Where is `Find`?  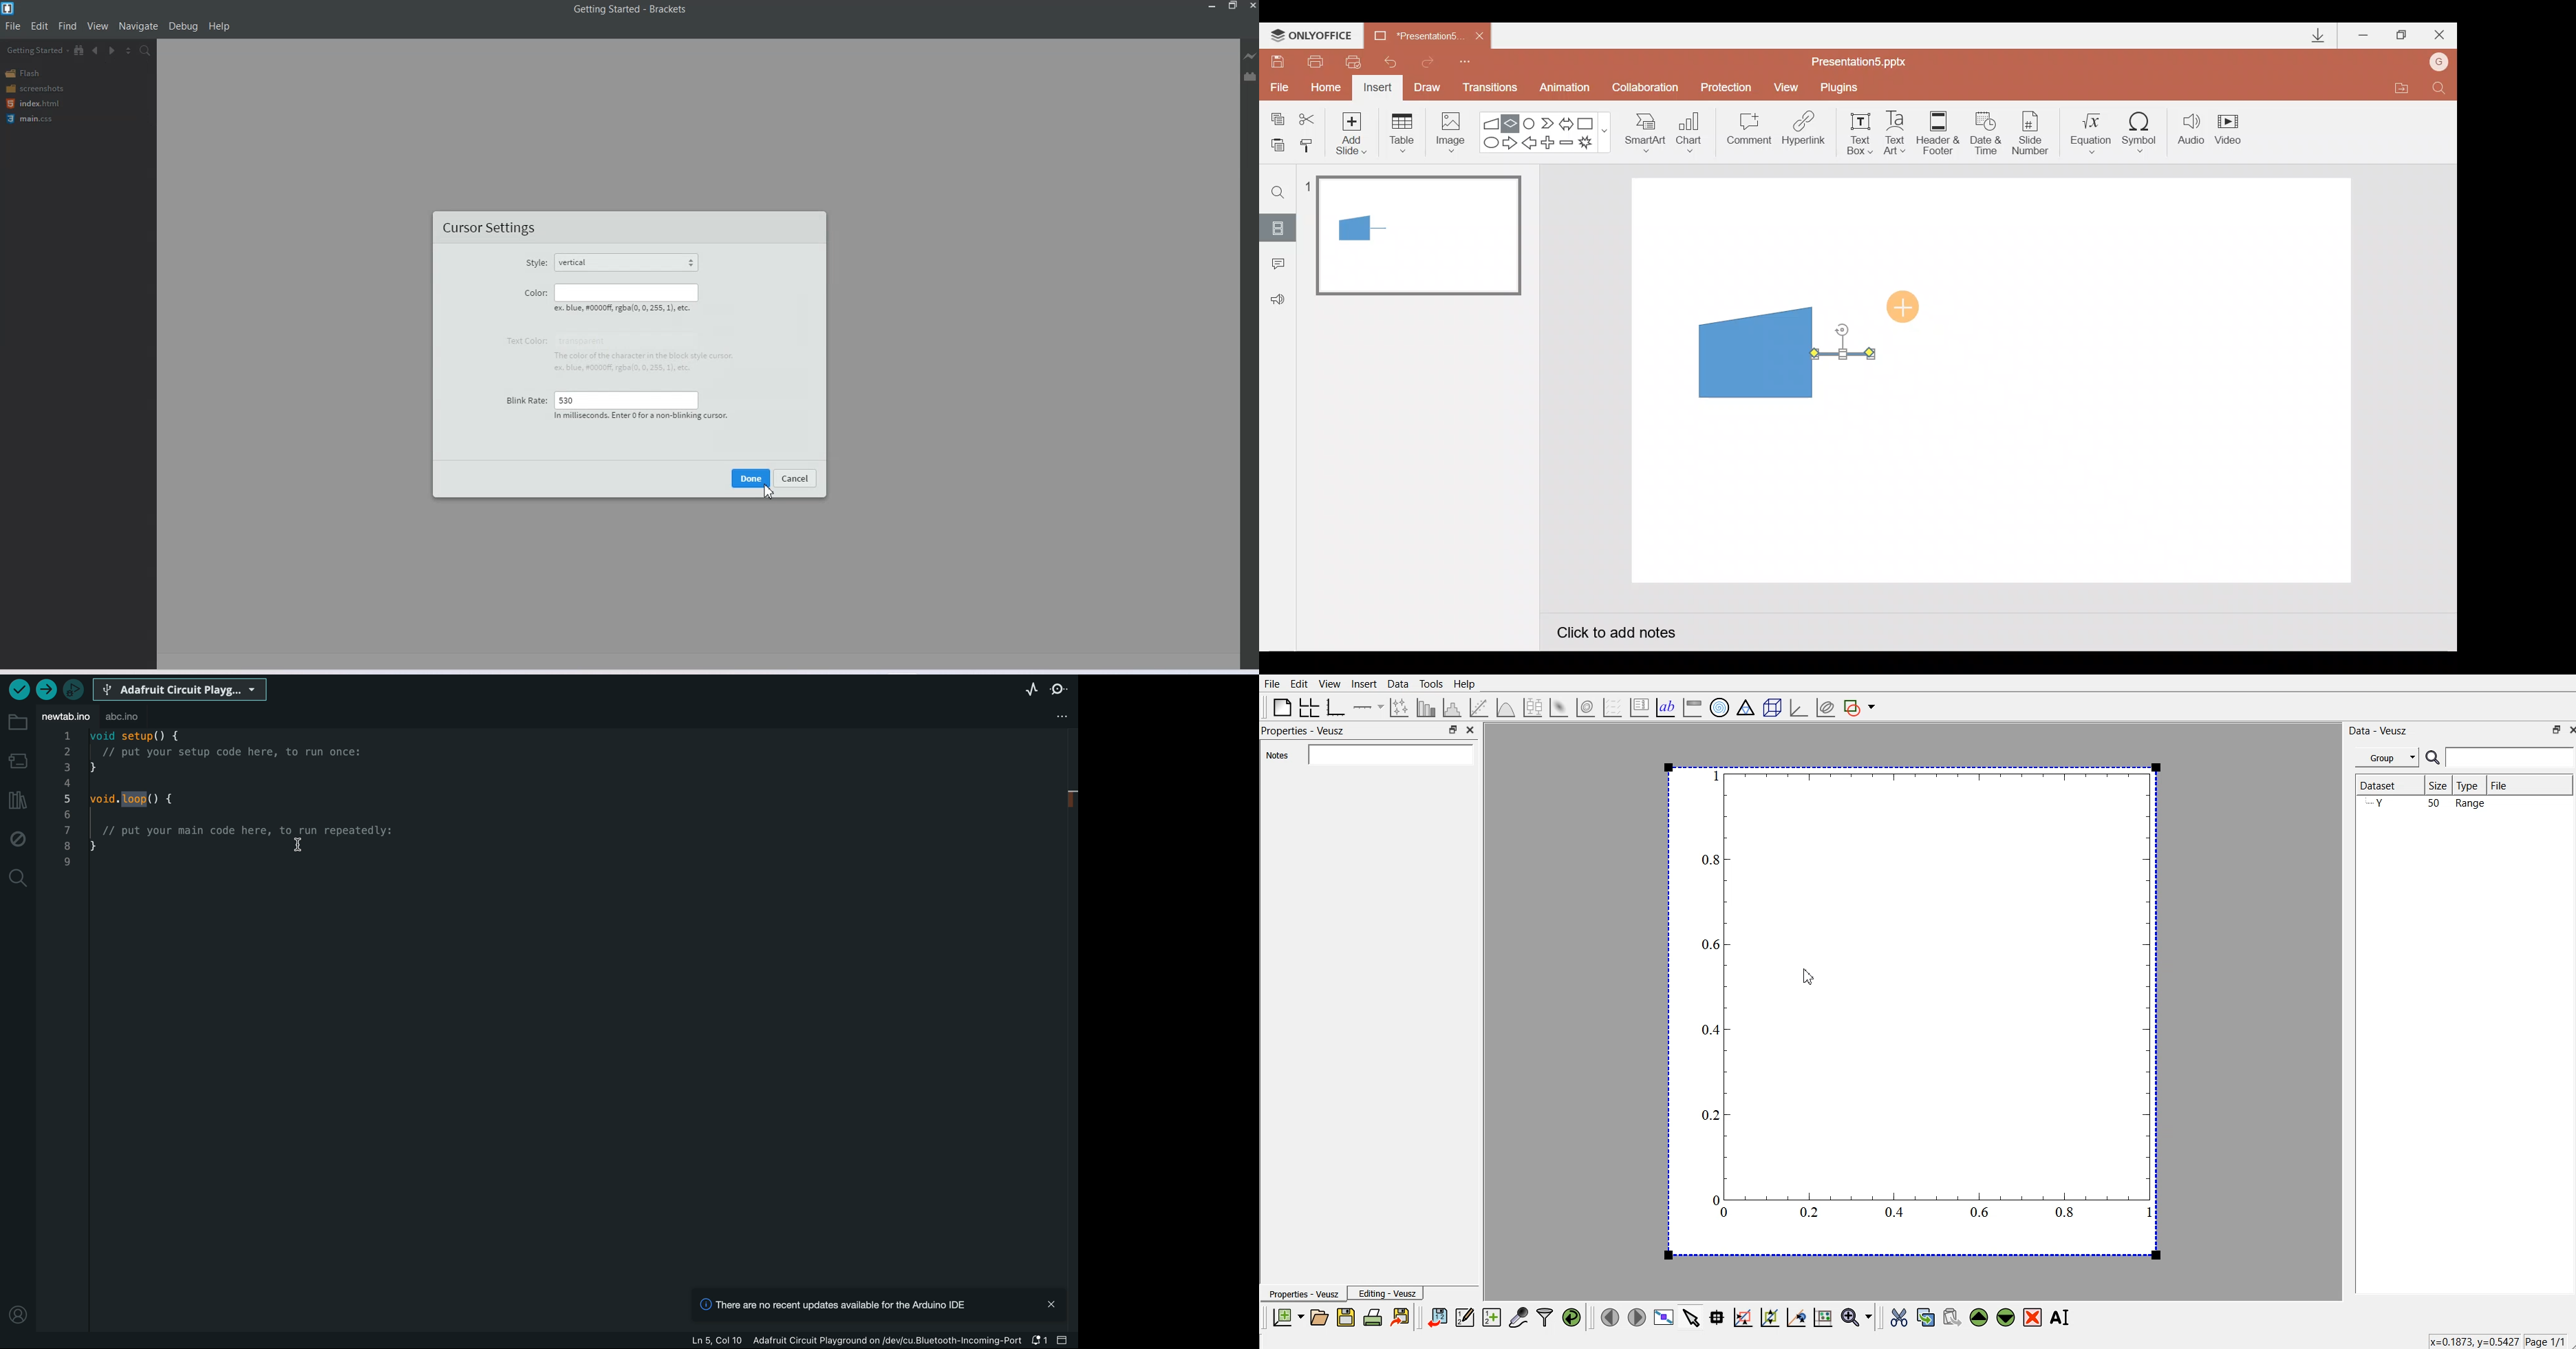
Find is located at coordinates (2439, 91).